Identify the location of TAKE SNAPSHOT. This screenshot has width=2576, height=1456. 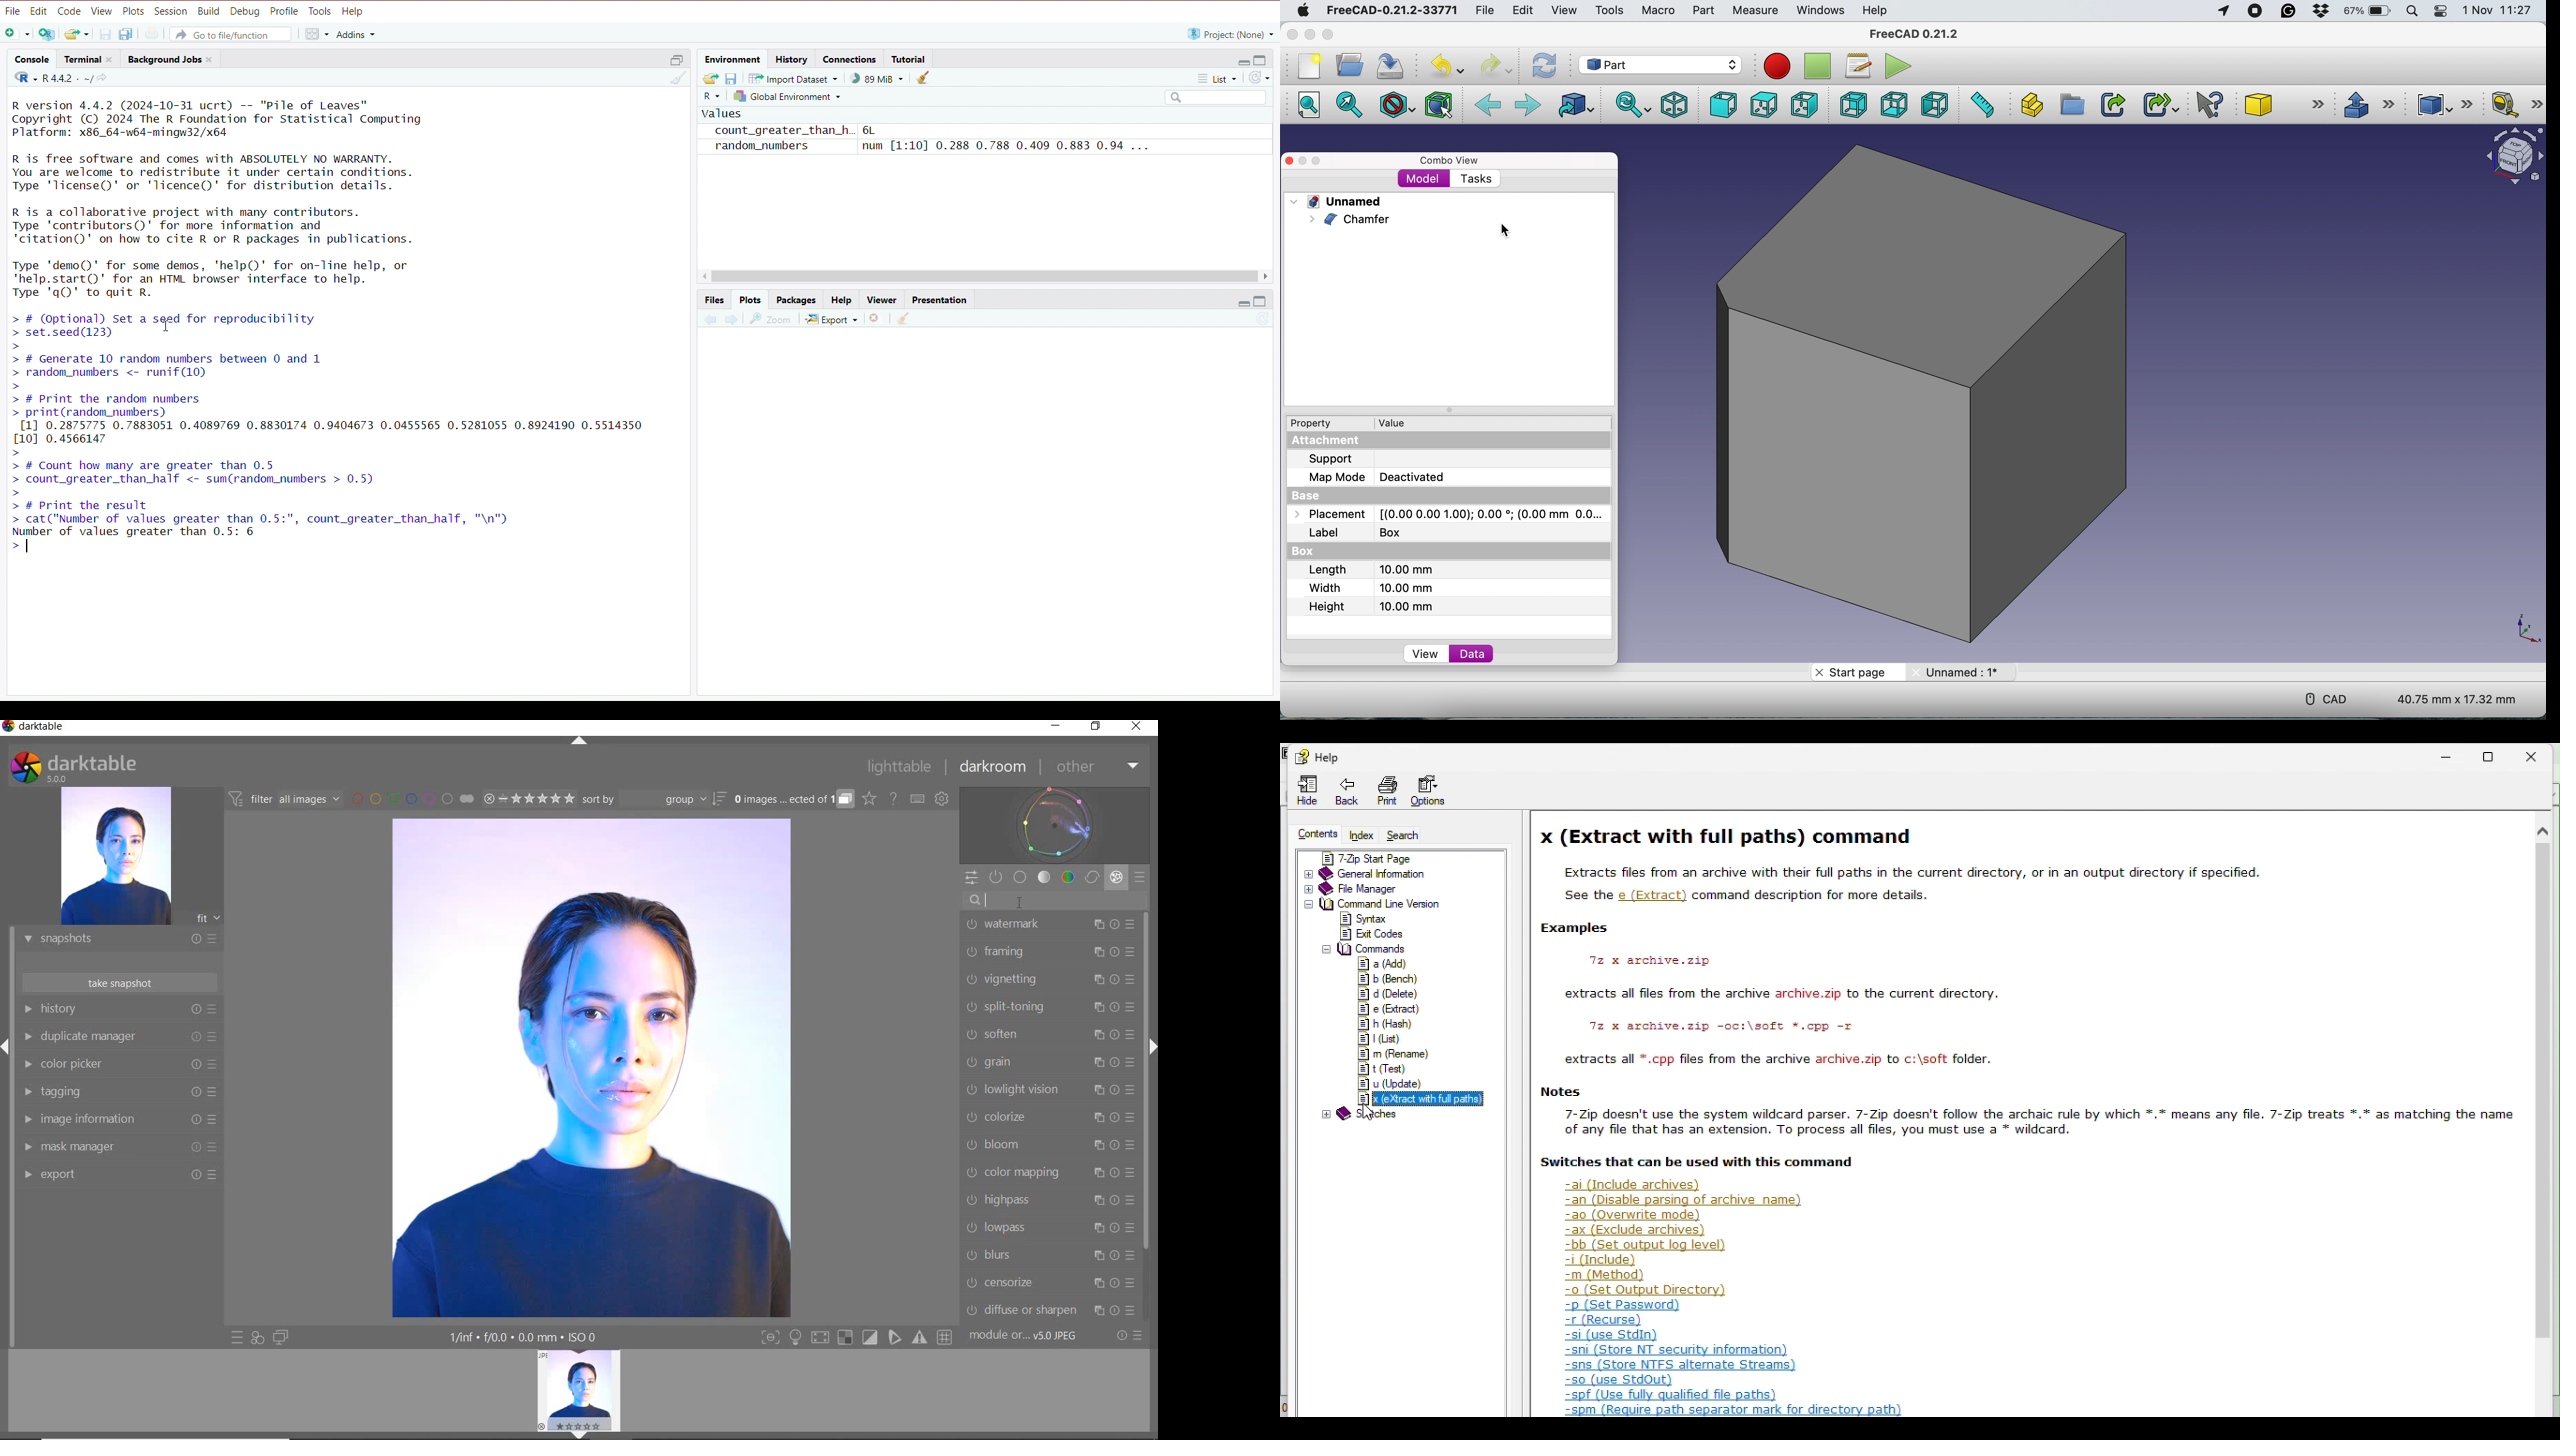
(119, 982).